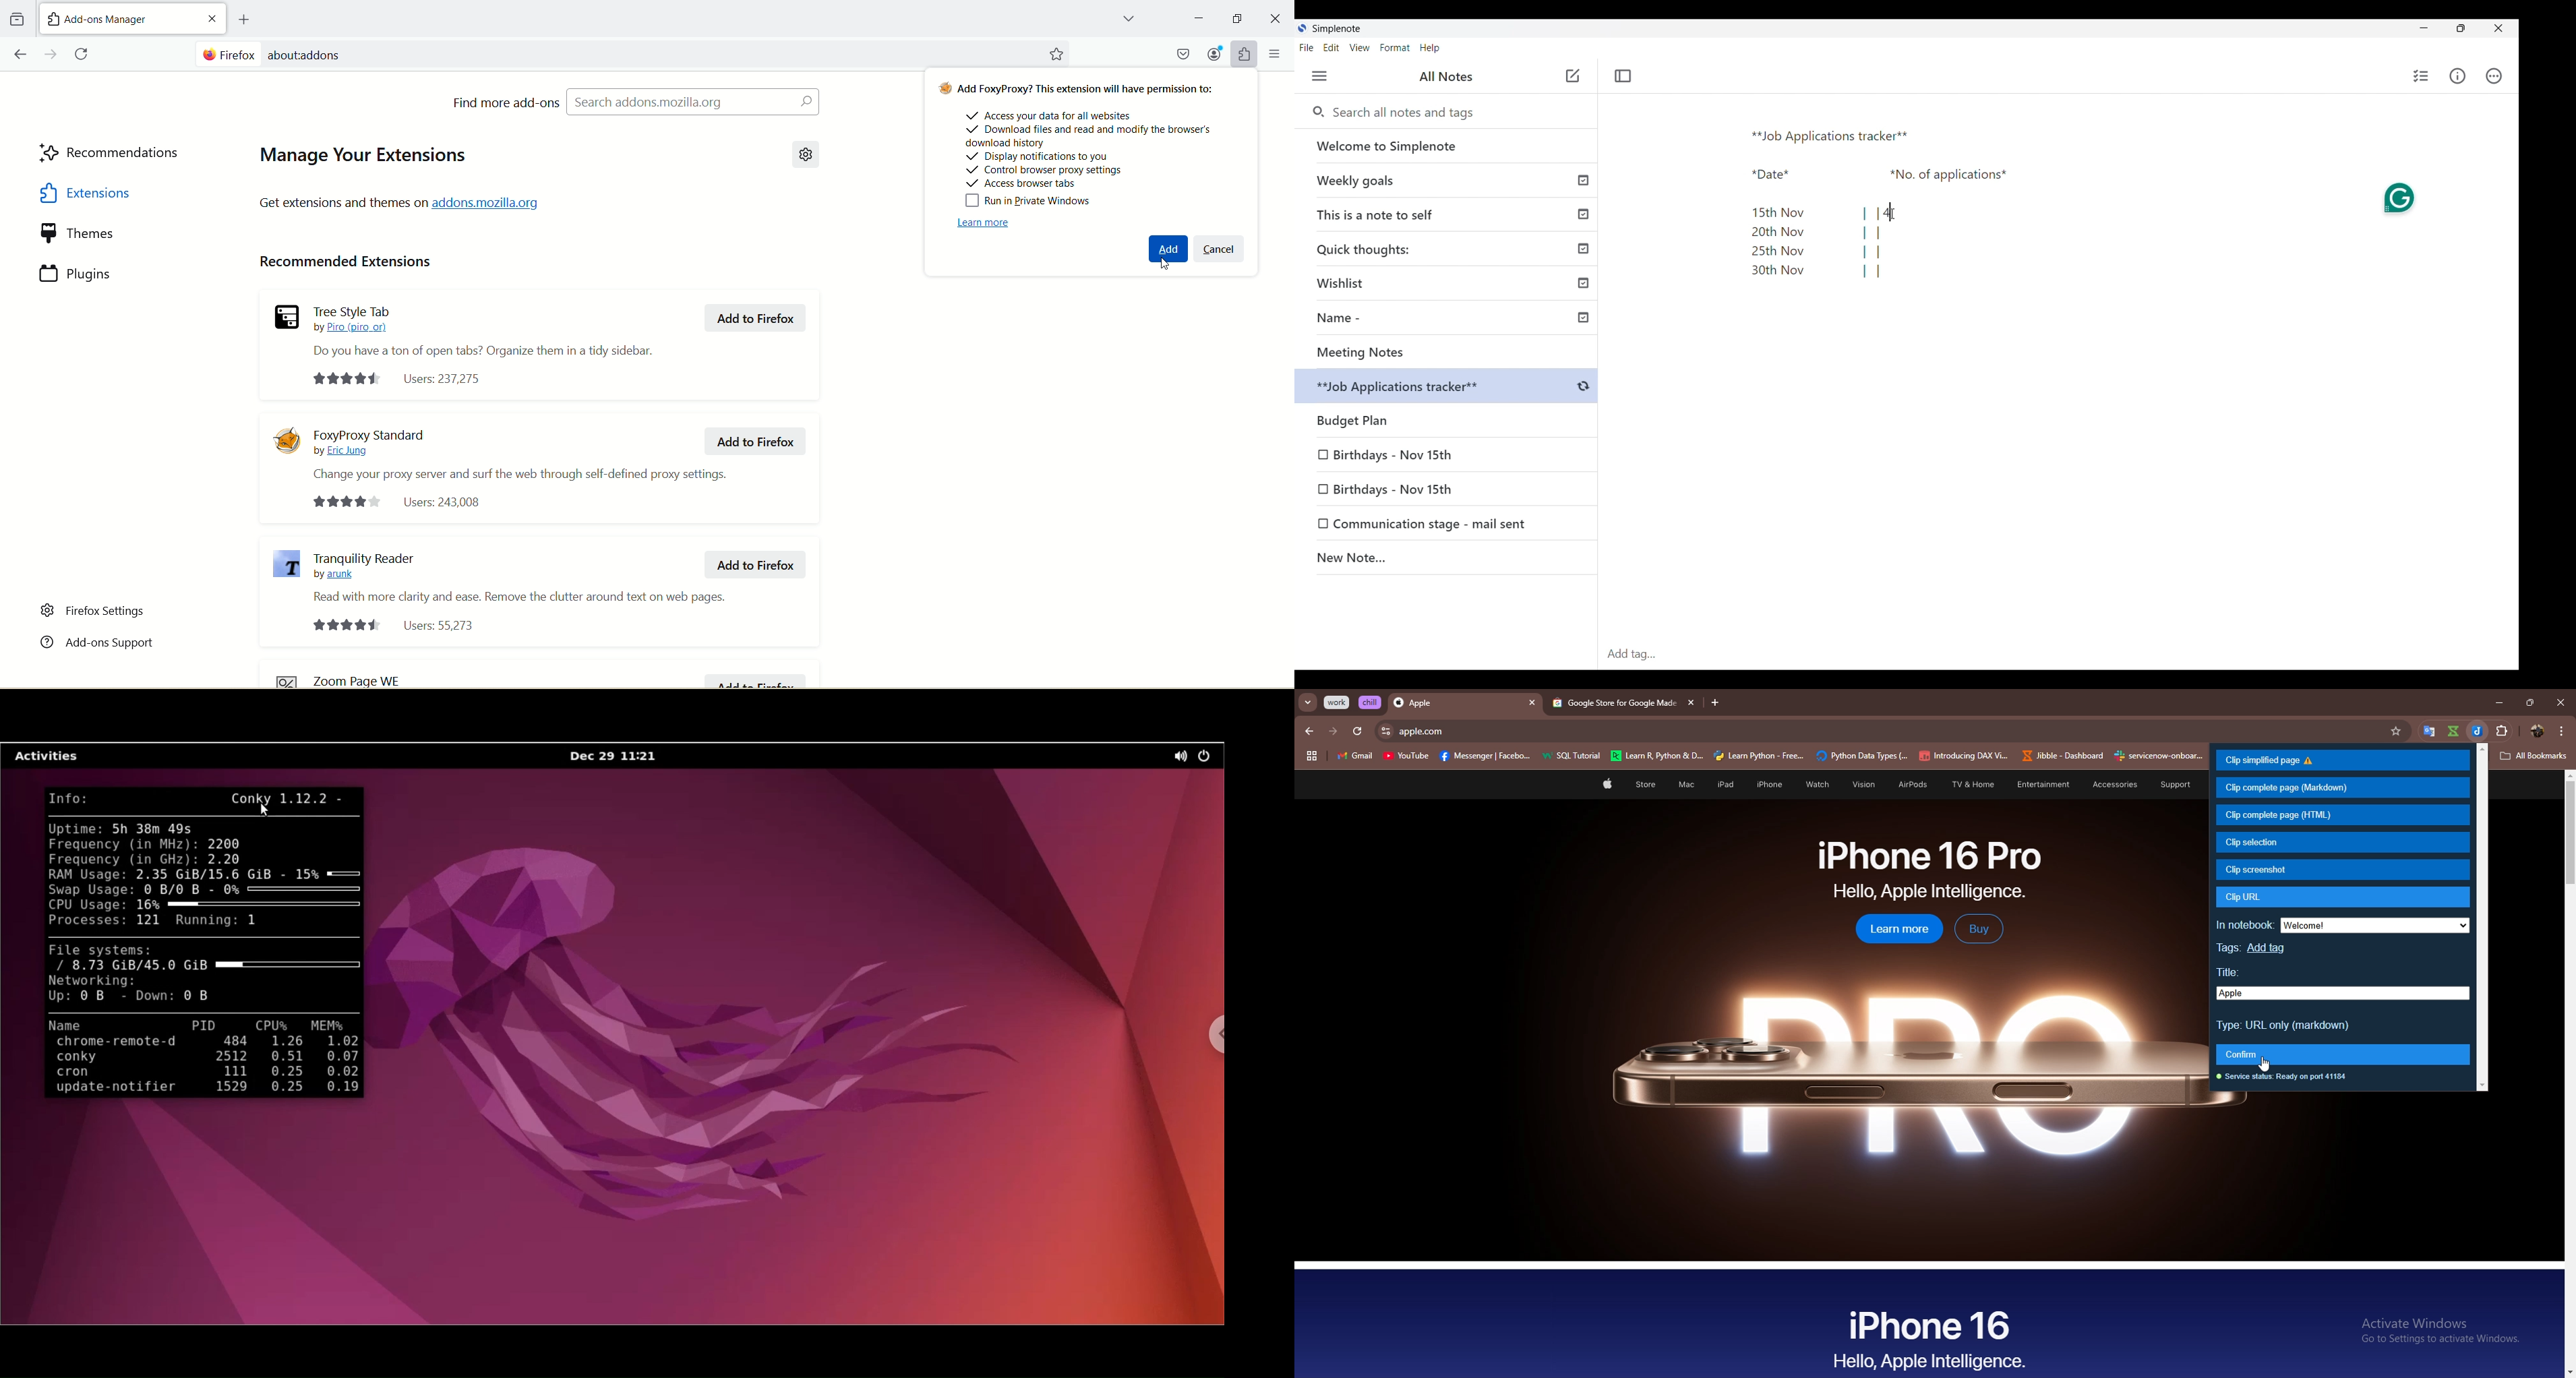  I want to click on Change your proxy server and surf the web through self-defined proxy settings., so click(522, 475).